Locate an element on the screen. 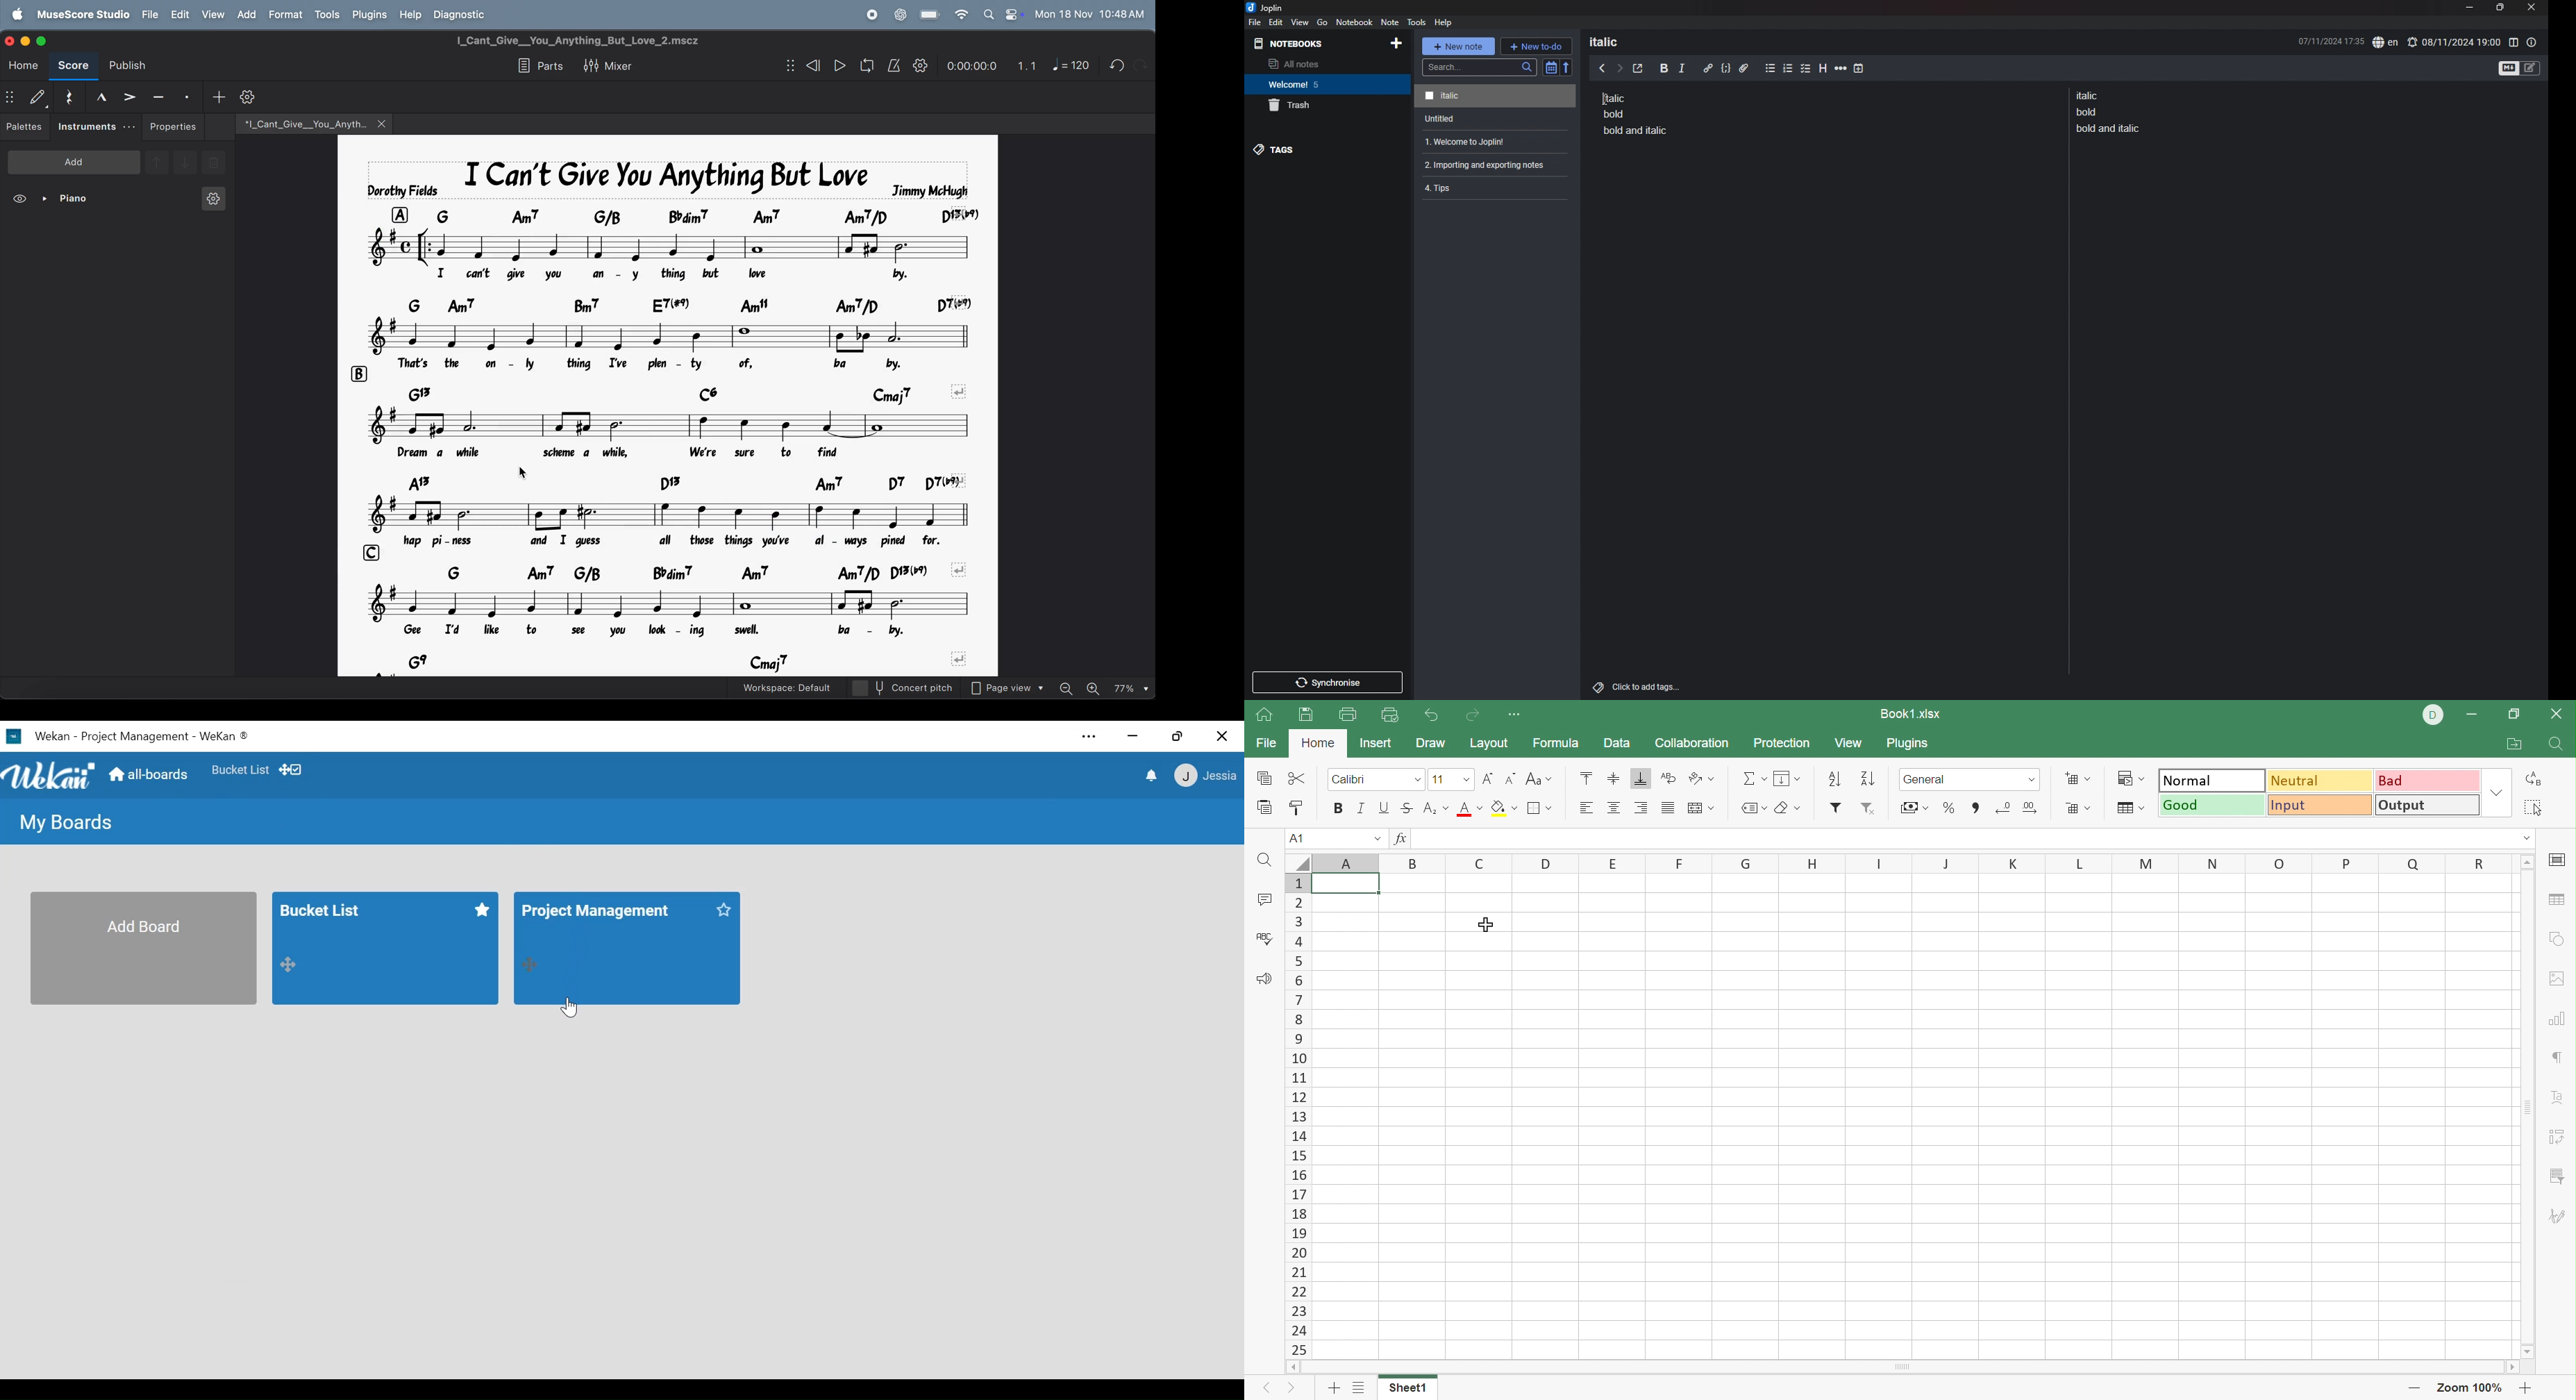  search bar is located at coordinates (1480, 67).